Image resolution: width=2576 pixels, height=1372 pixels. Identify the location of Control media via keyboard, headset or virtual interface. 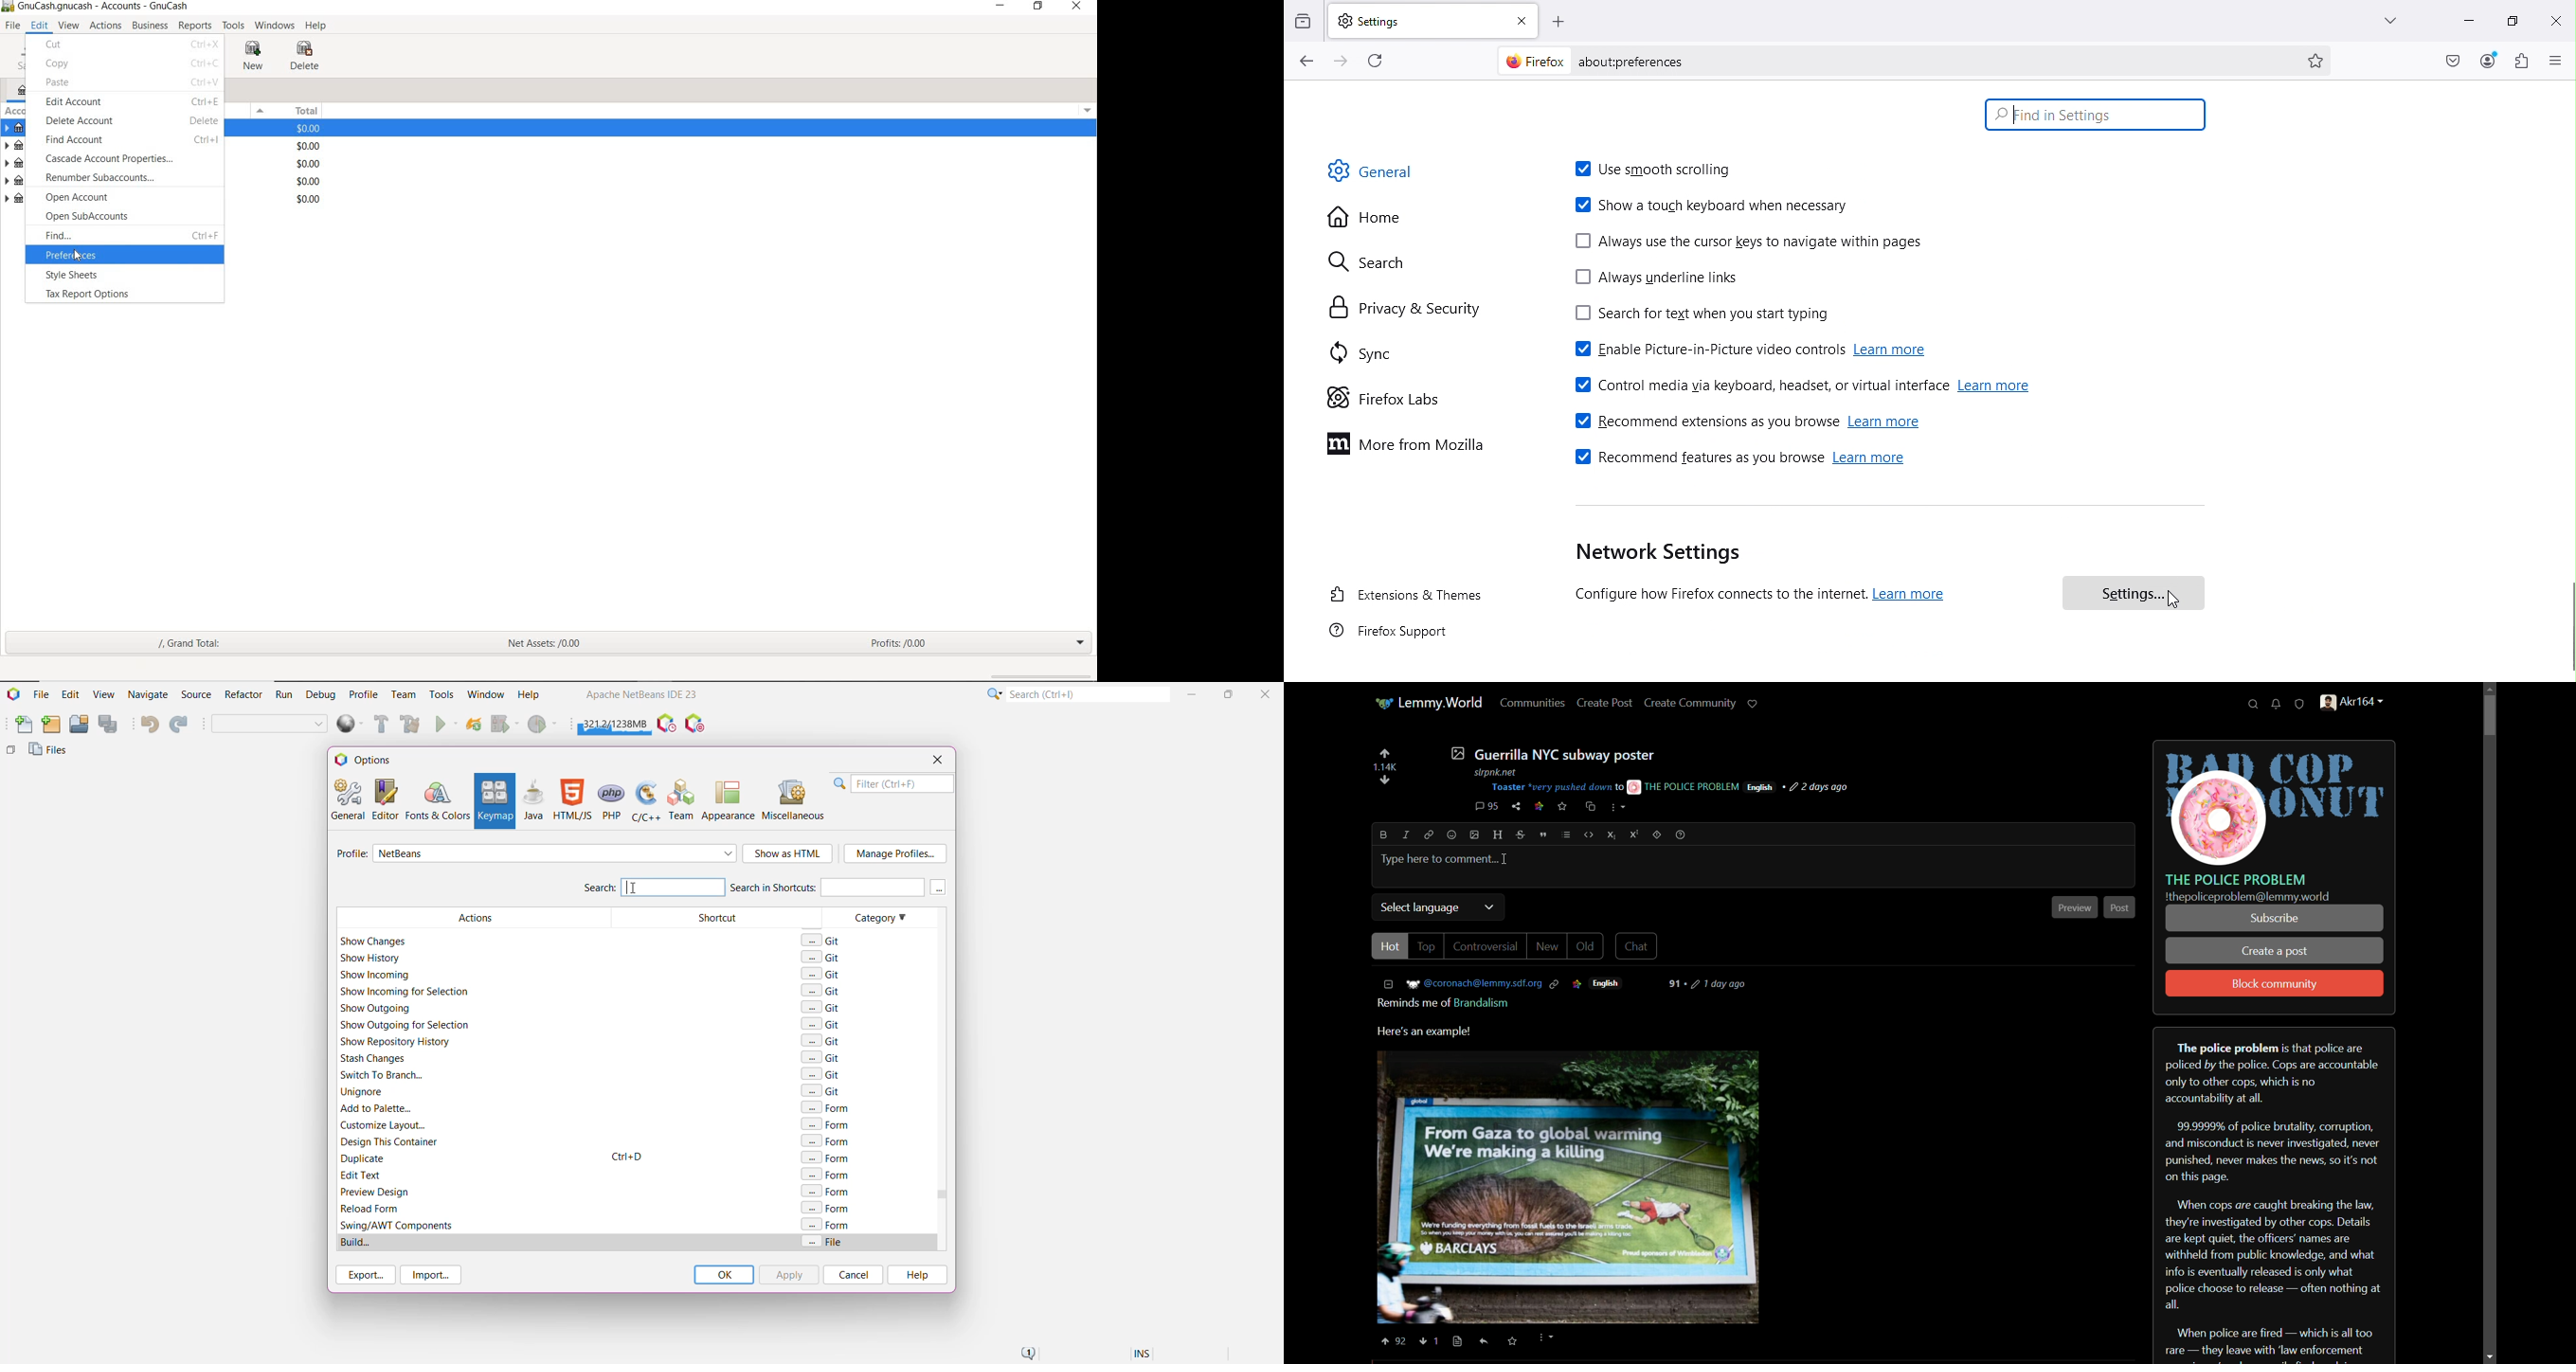
(1758, 383).